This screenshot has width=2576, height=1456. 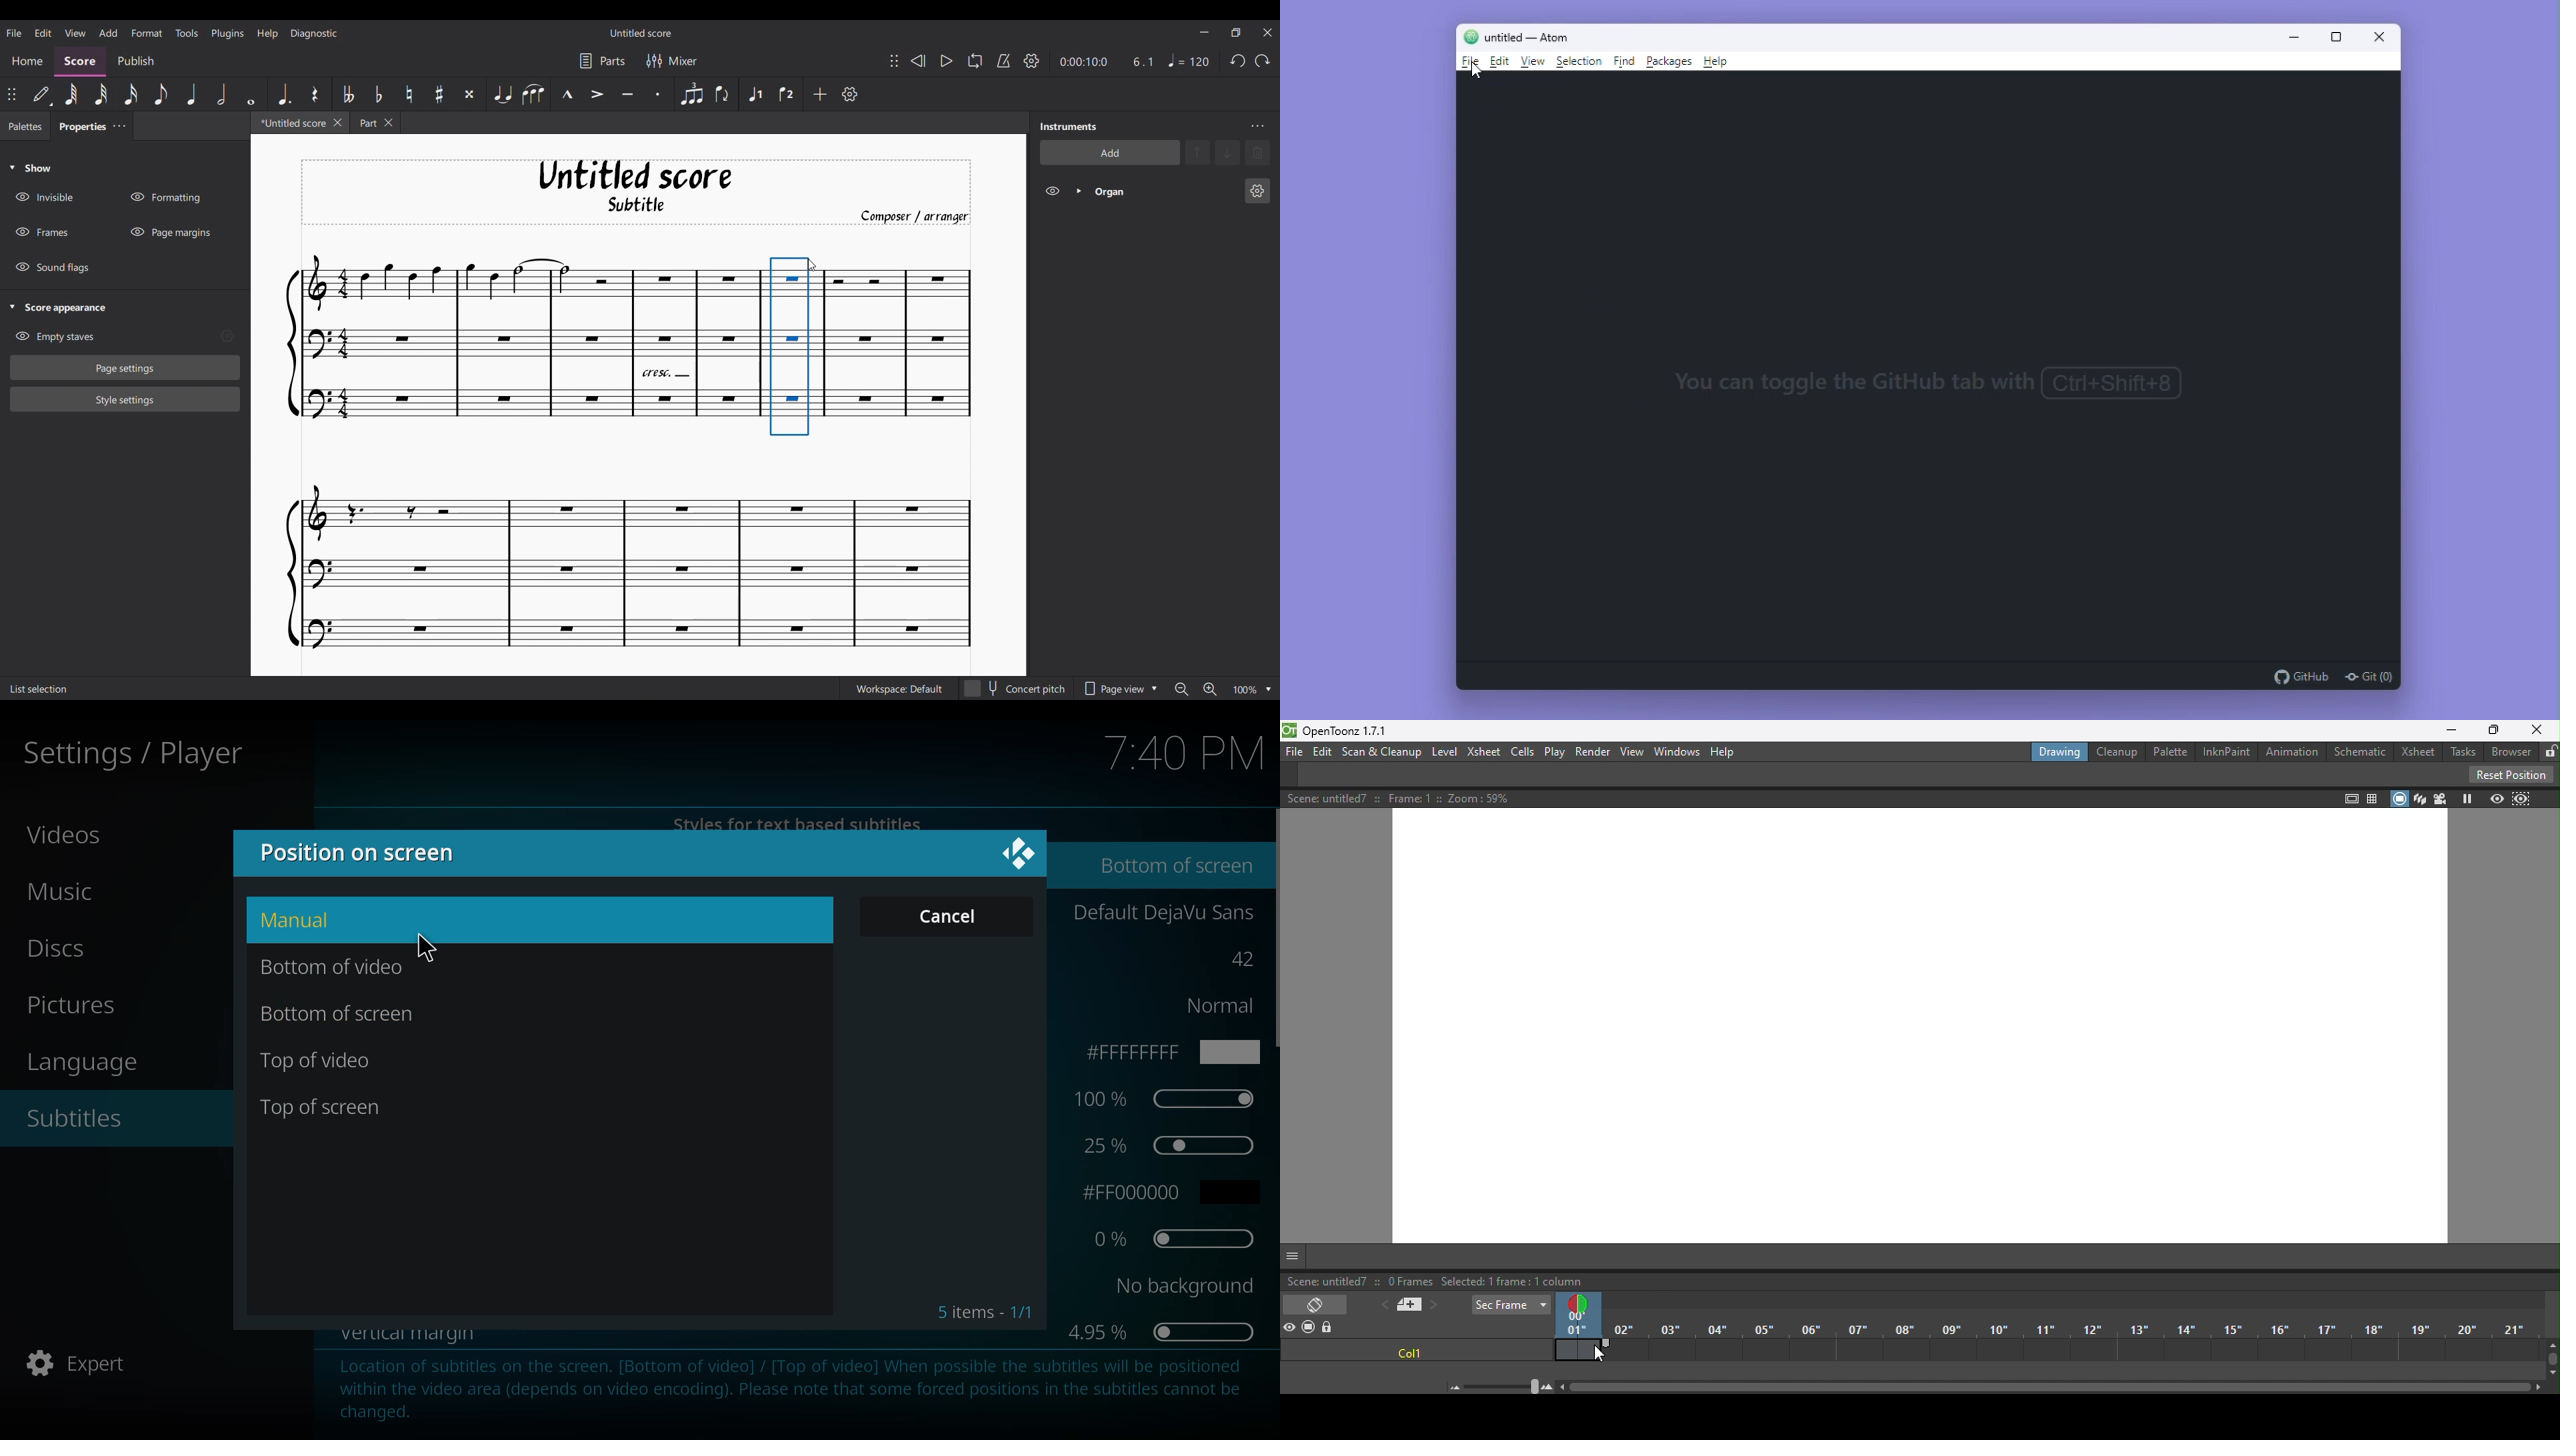 What do you see at coordinates (1479, 75) in the screenshot?
I see `cursor` at bounding box center [1479, 75].